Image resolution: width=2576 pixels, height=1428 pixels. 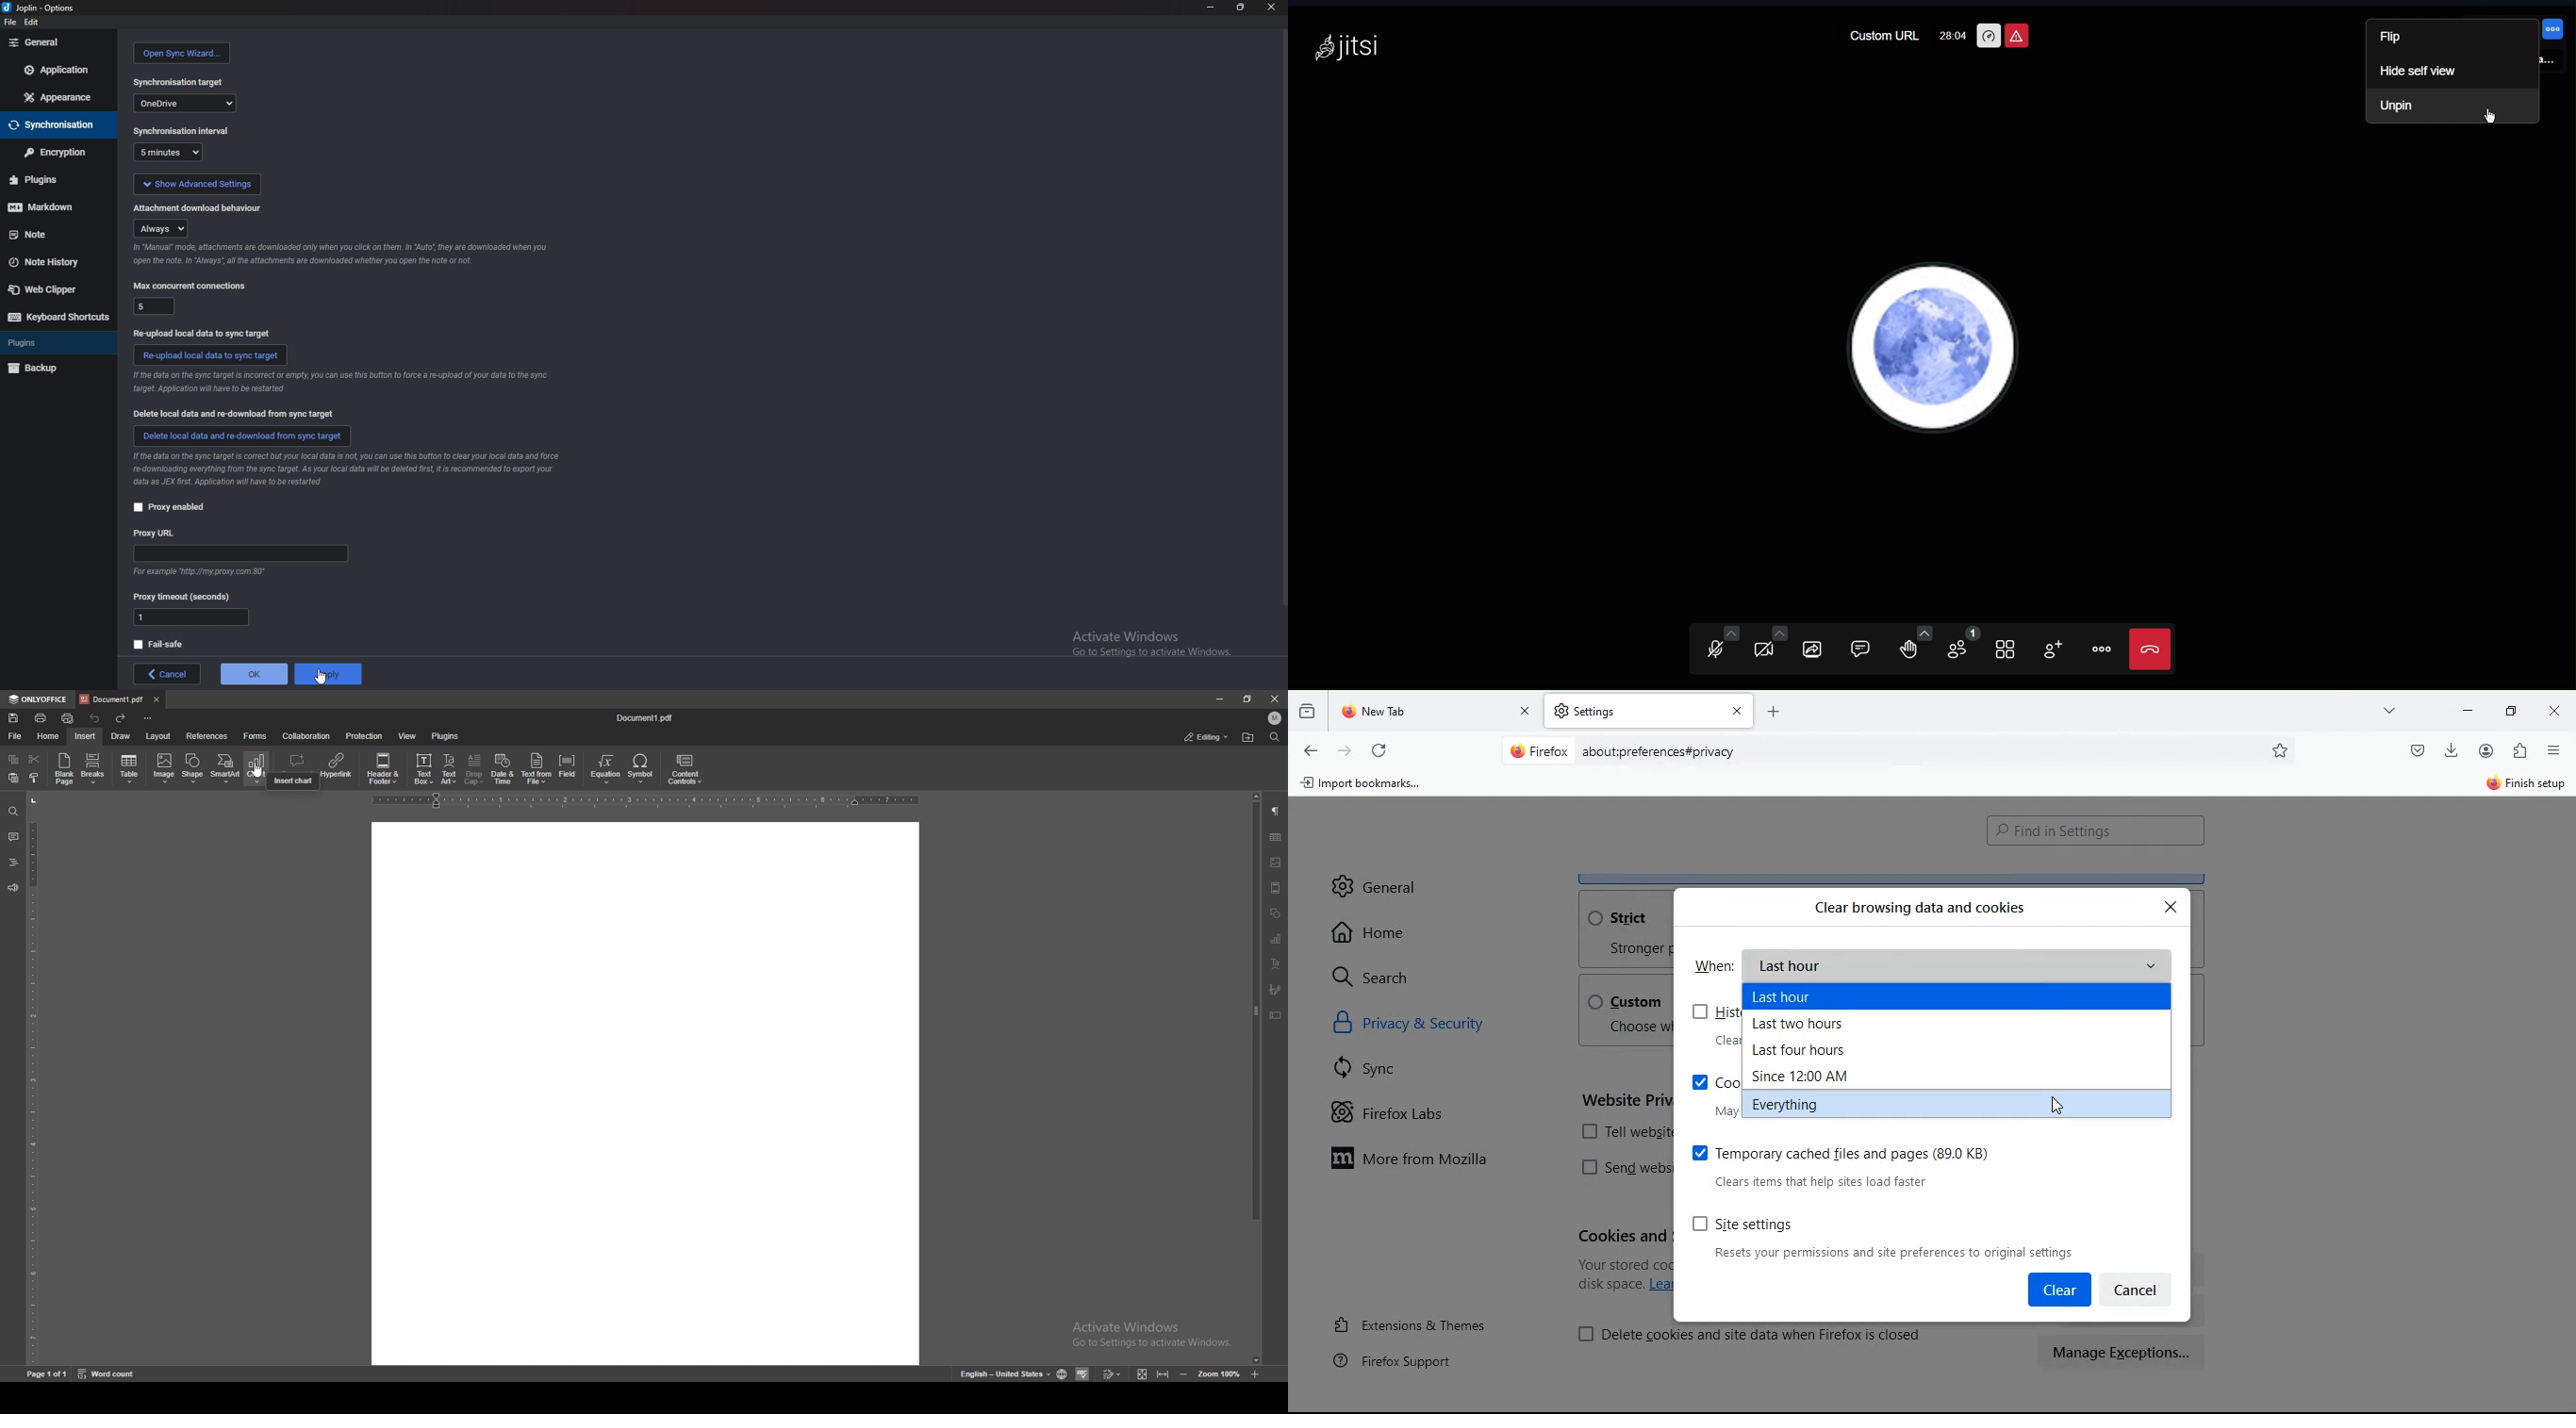 I want to click on site settings, so click(x=1892, y=1237).